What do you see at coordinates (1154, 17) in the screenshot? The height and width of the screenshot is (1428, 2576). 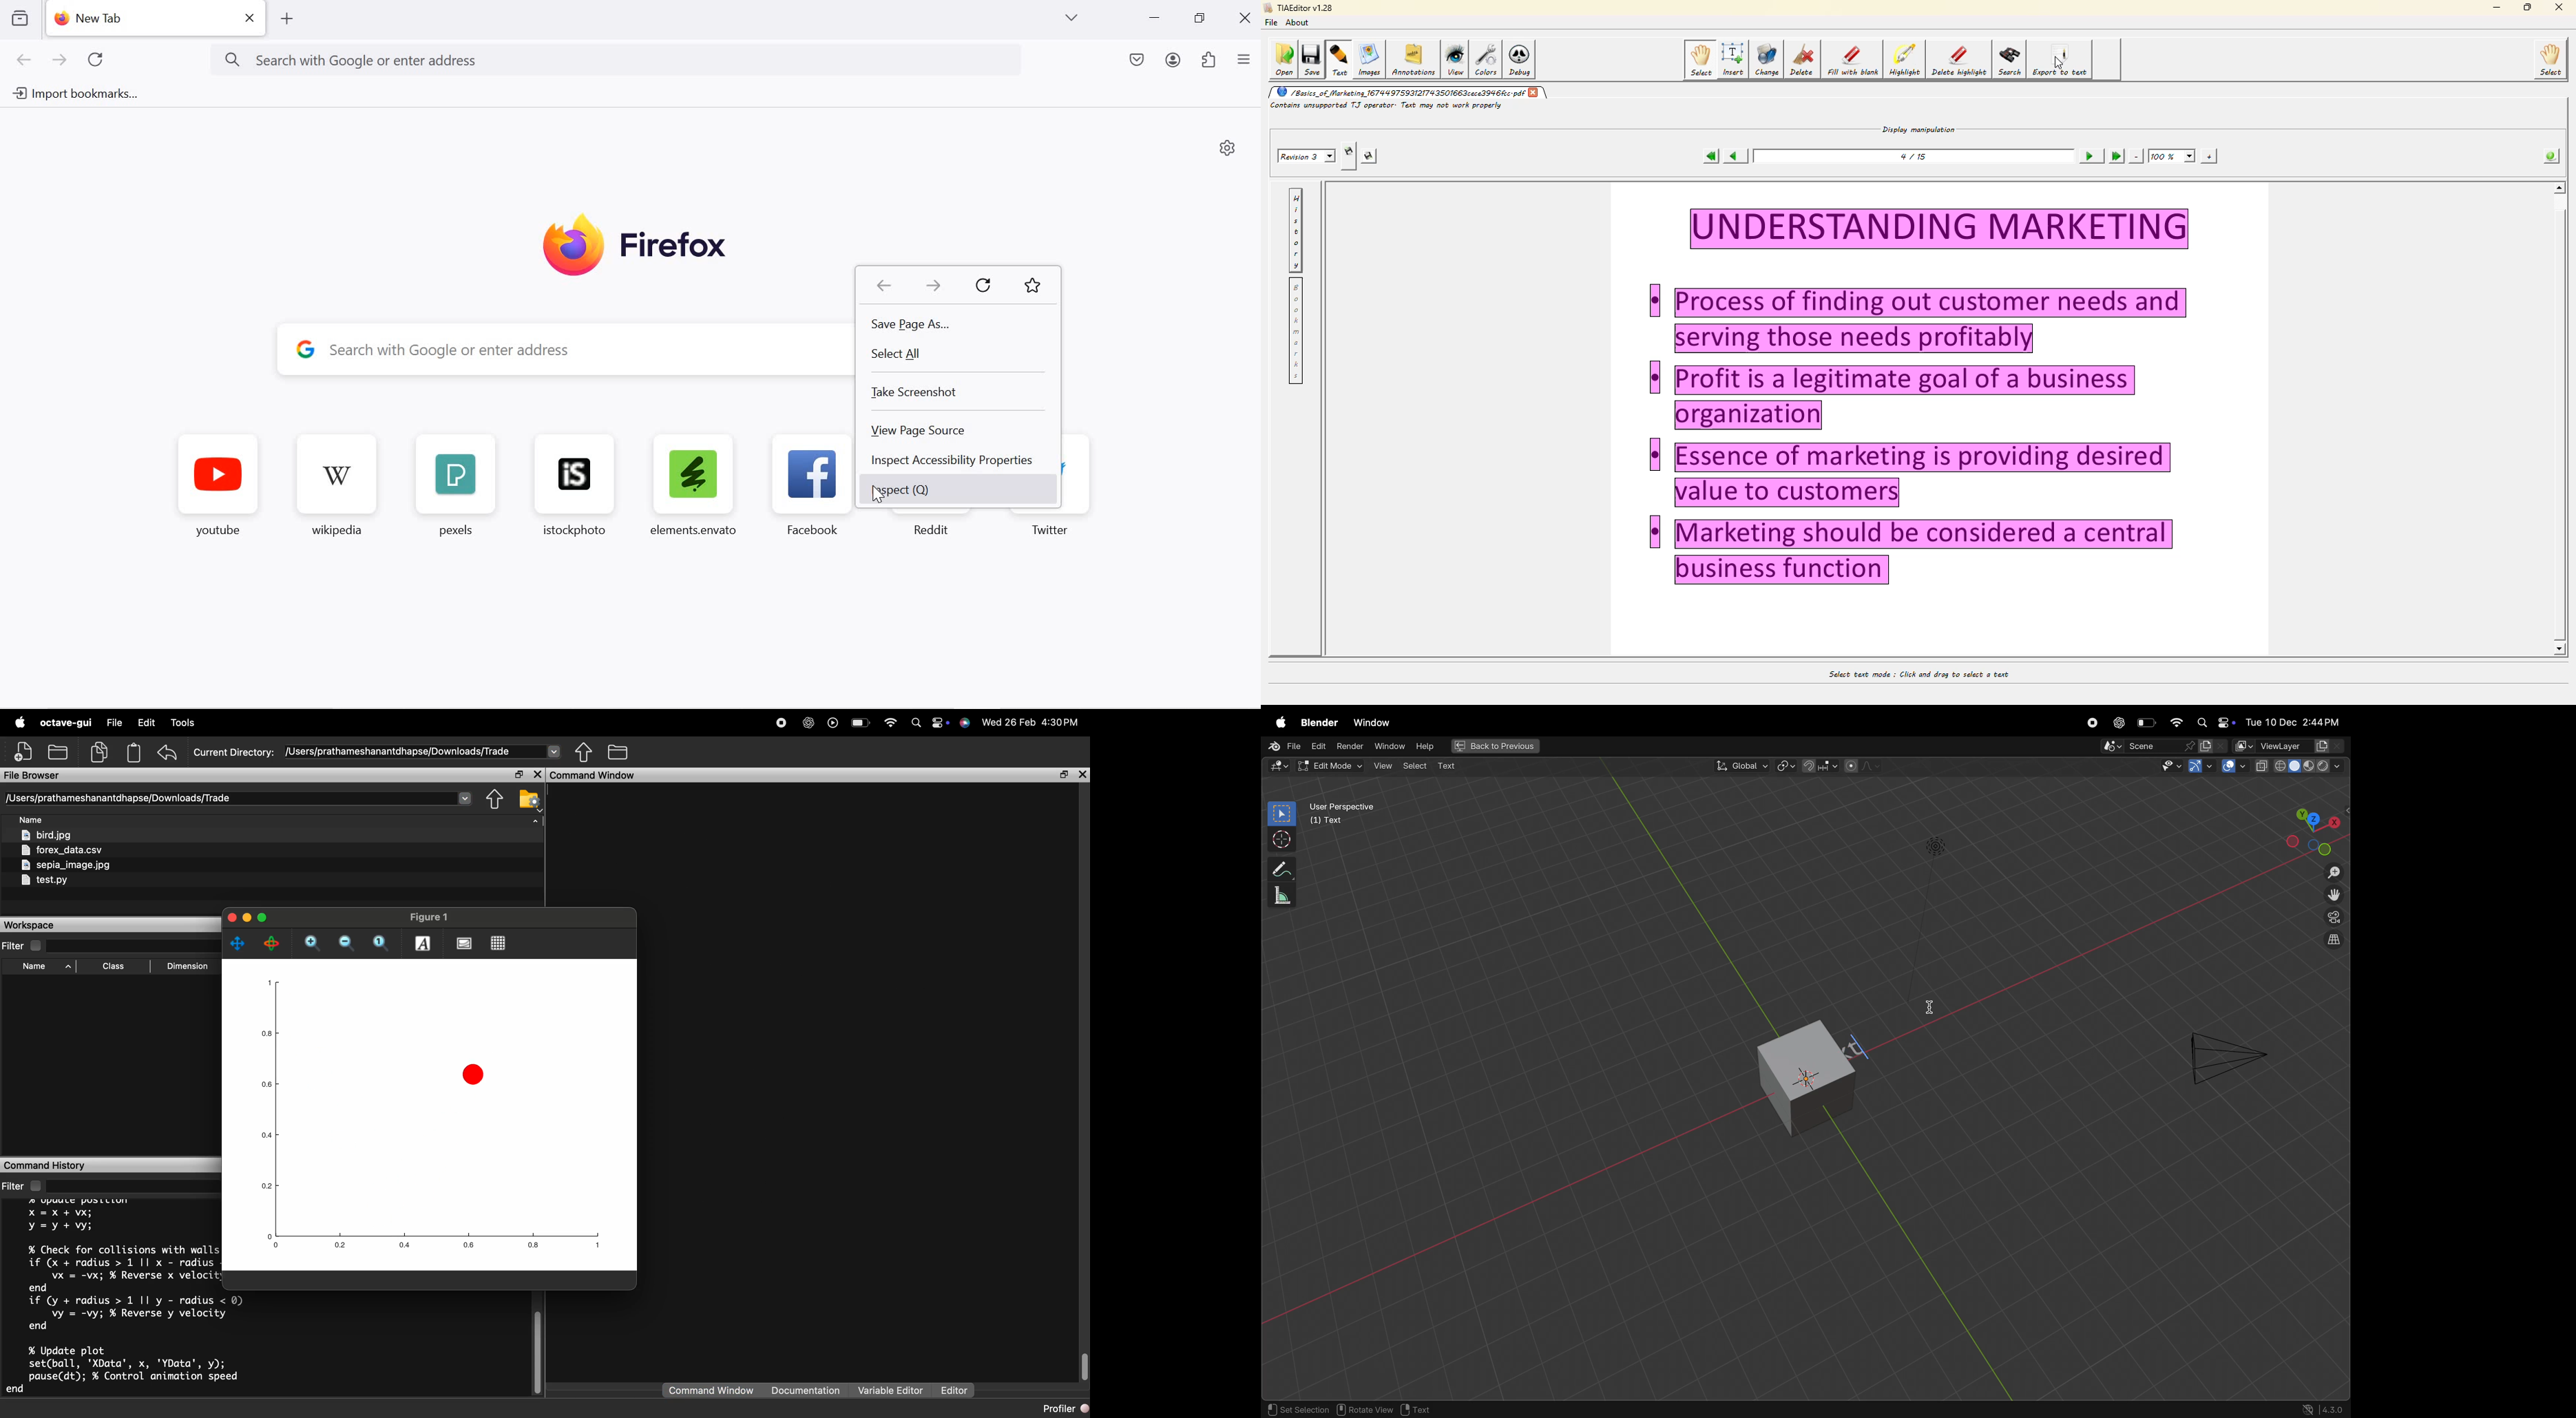 I see `minimize` at bounding box center [1154, 17].